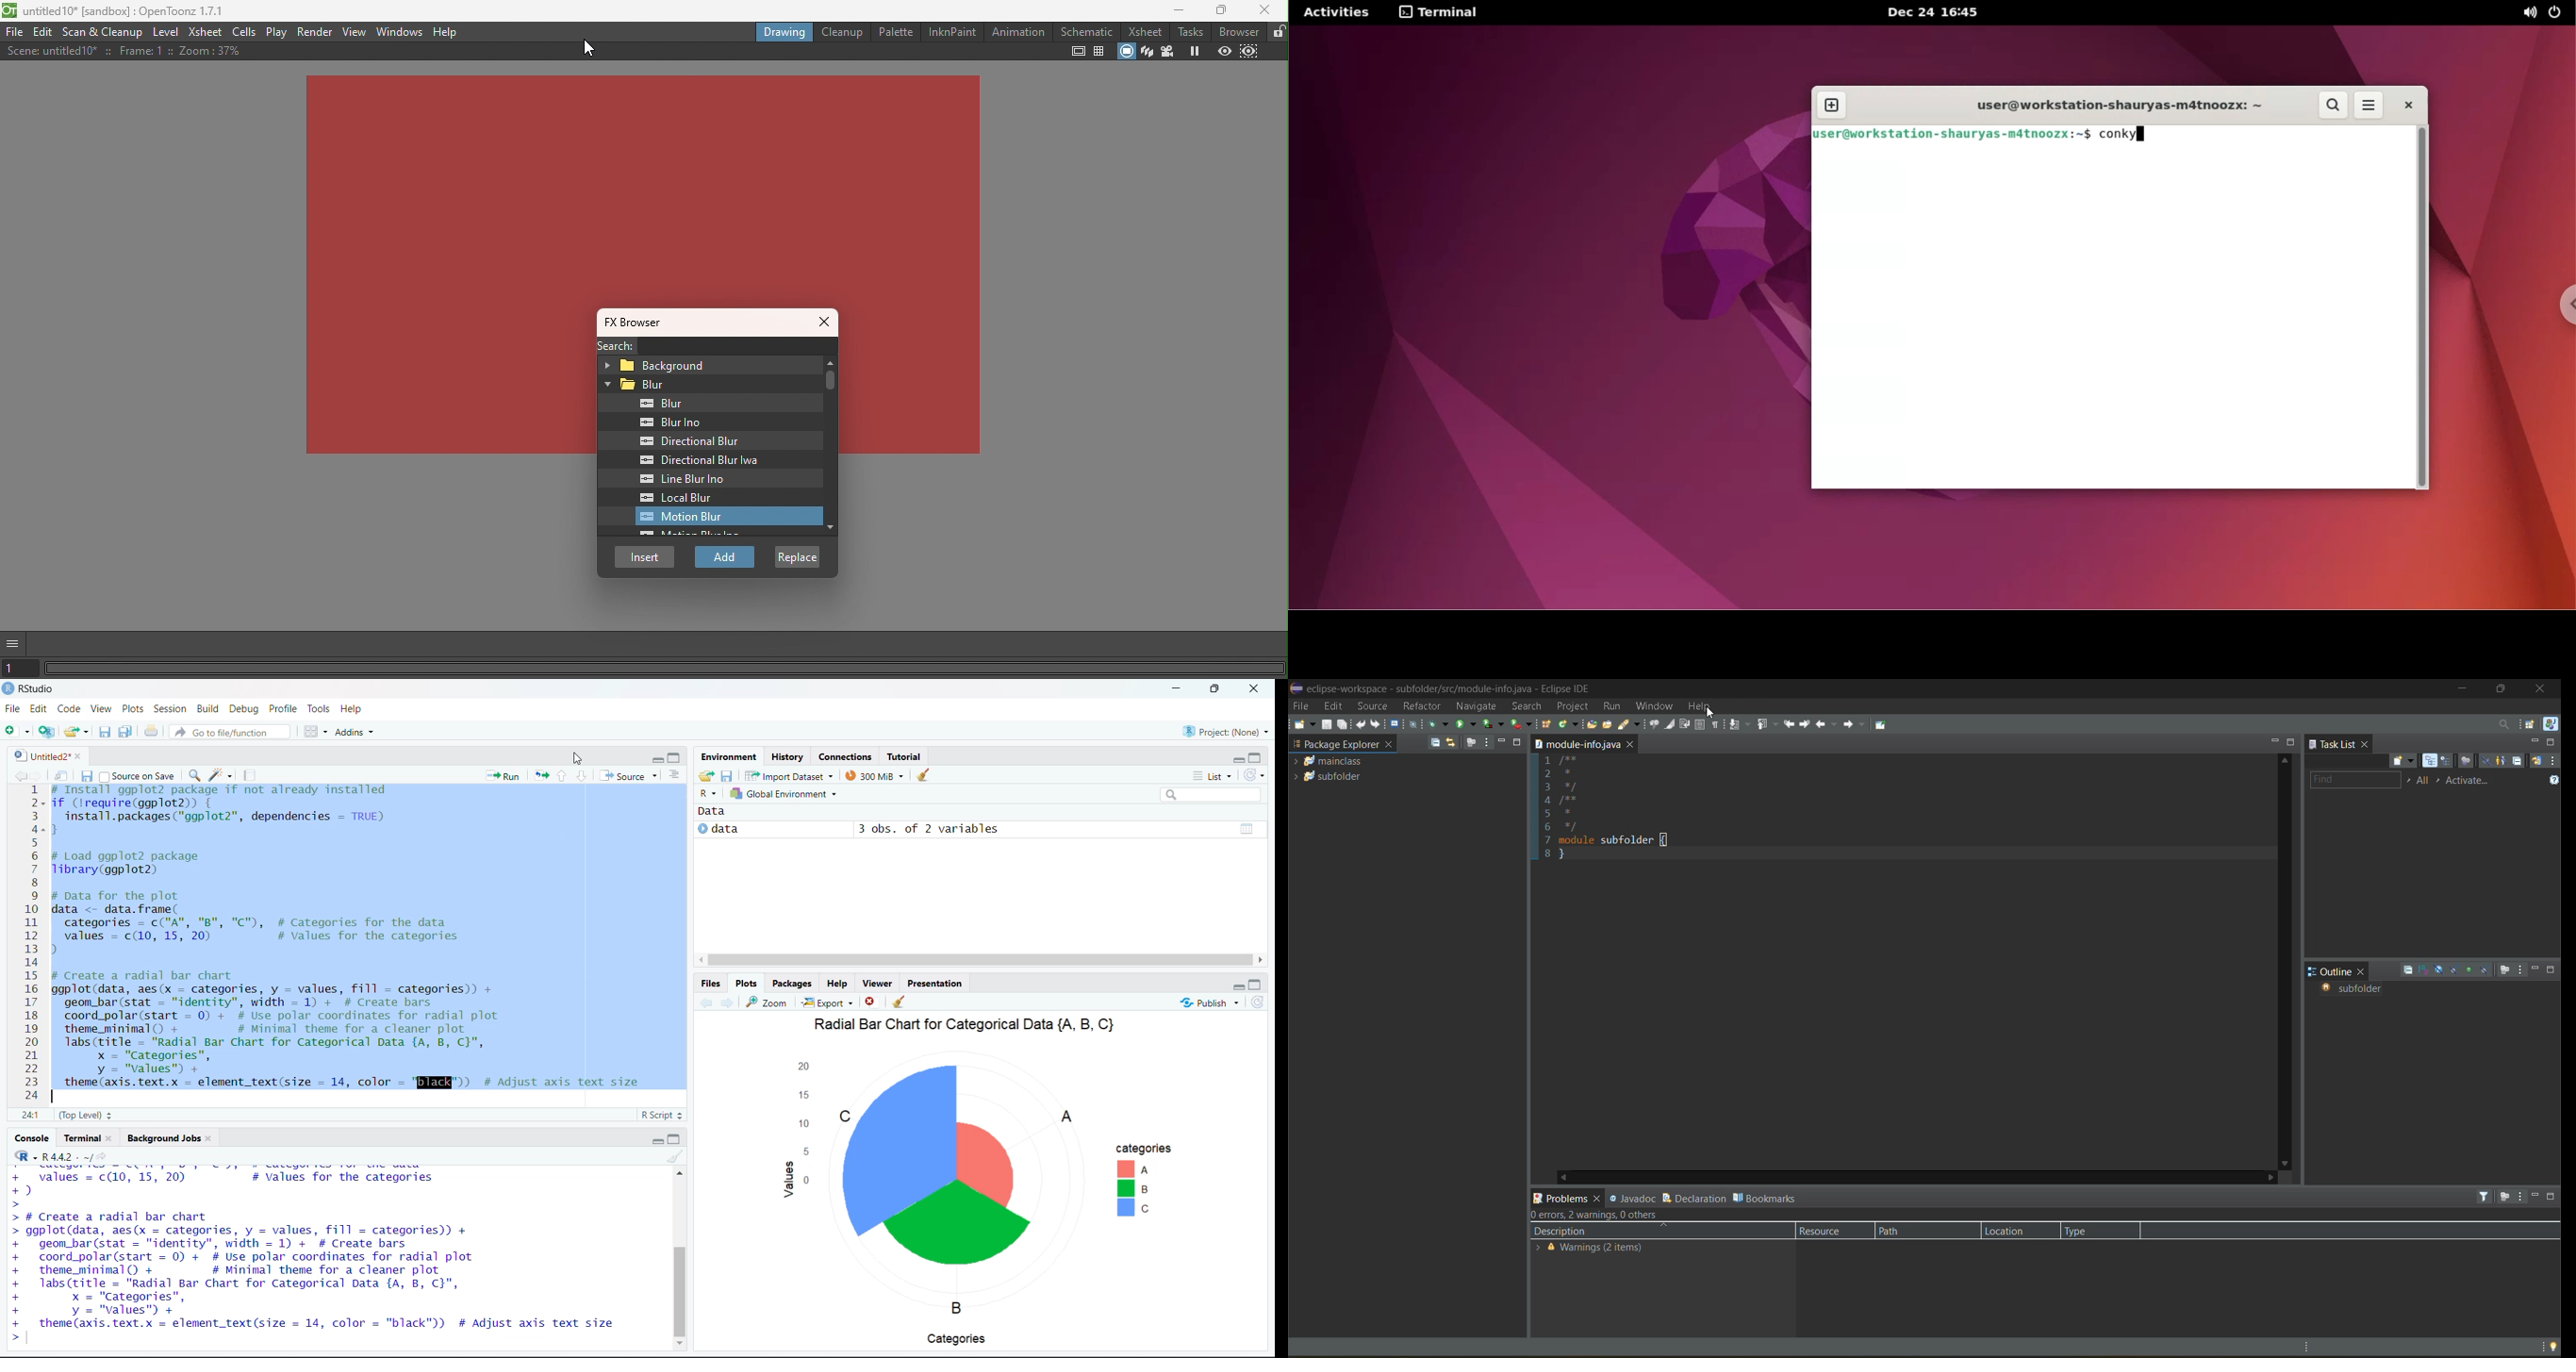  I want to click on global Environment , so click(786, 793).